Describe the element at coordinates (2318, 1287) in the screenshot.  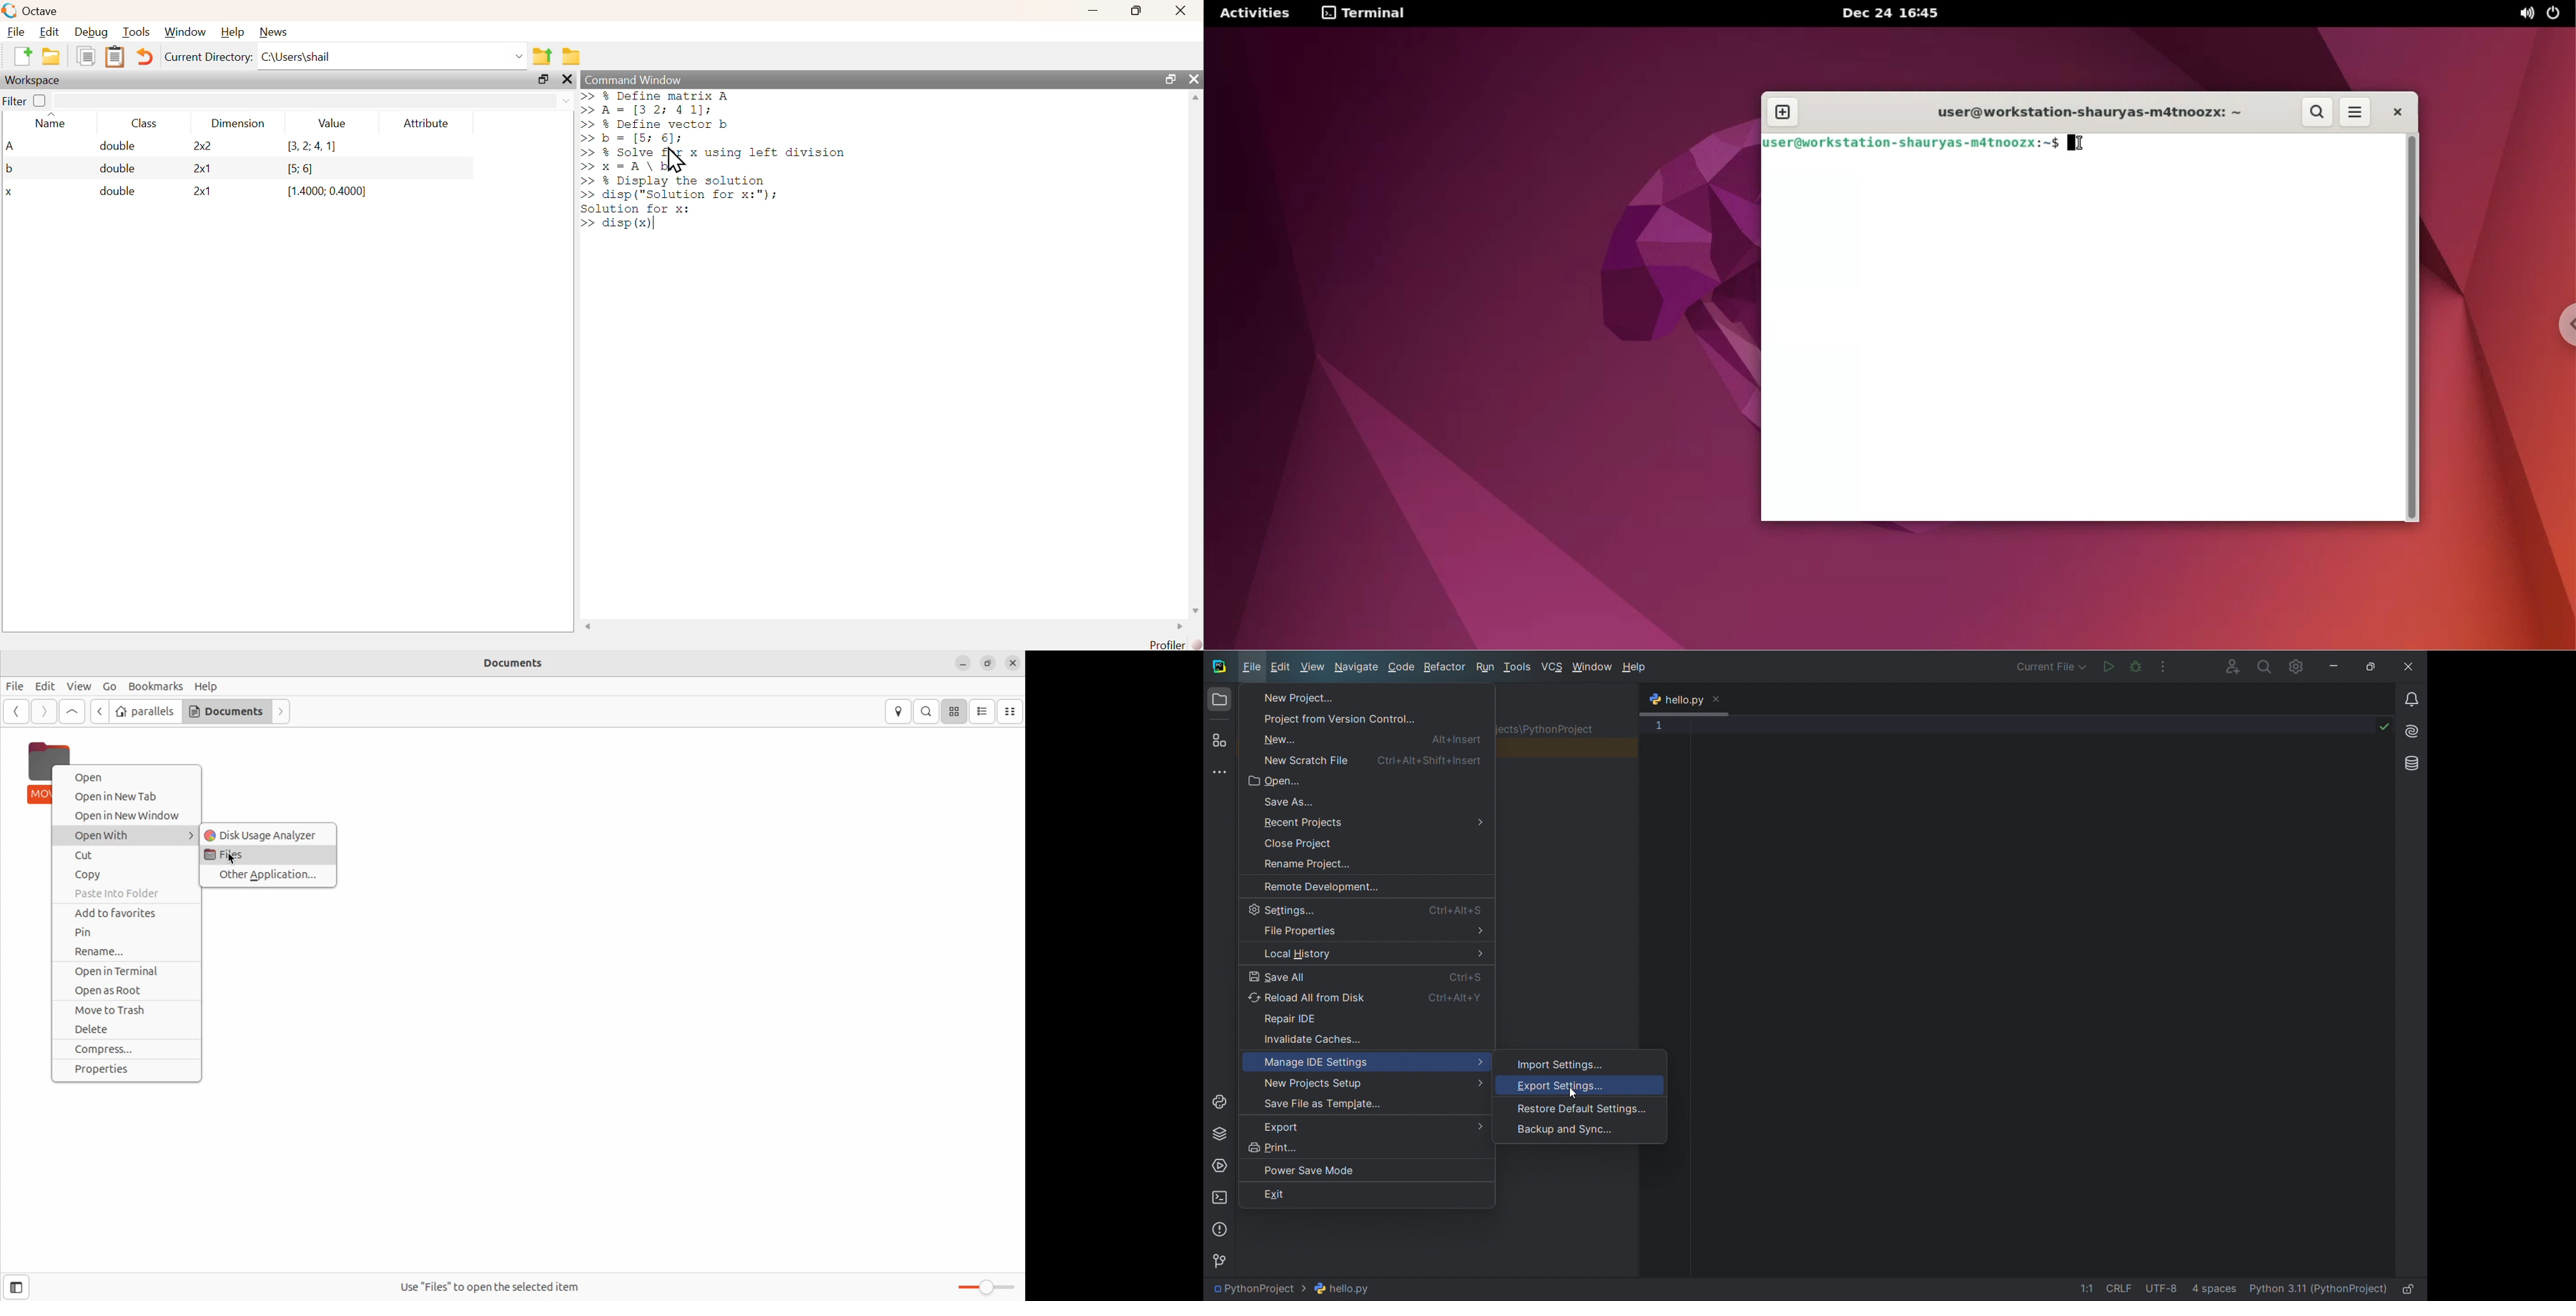
I see `interpreter` at that location.